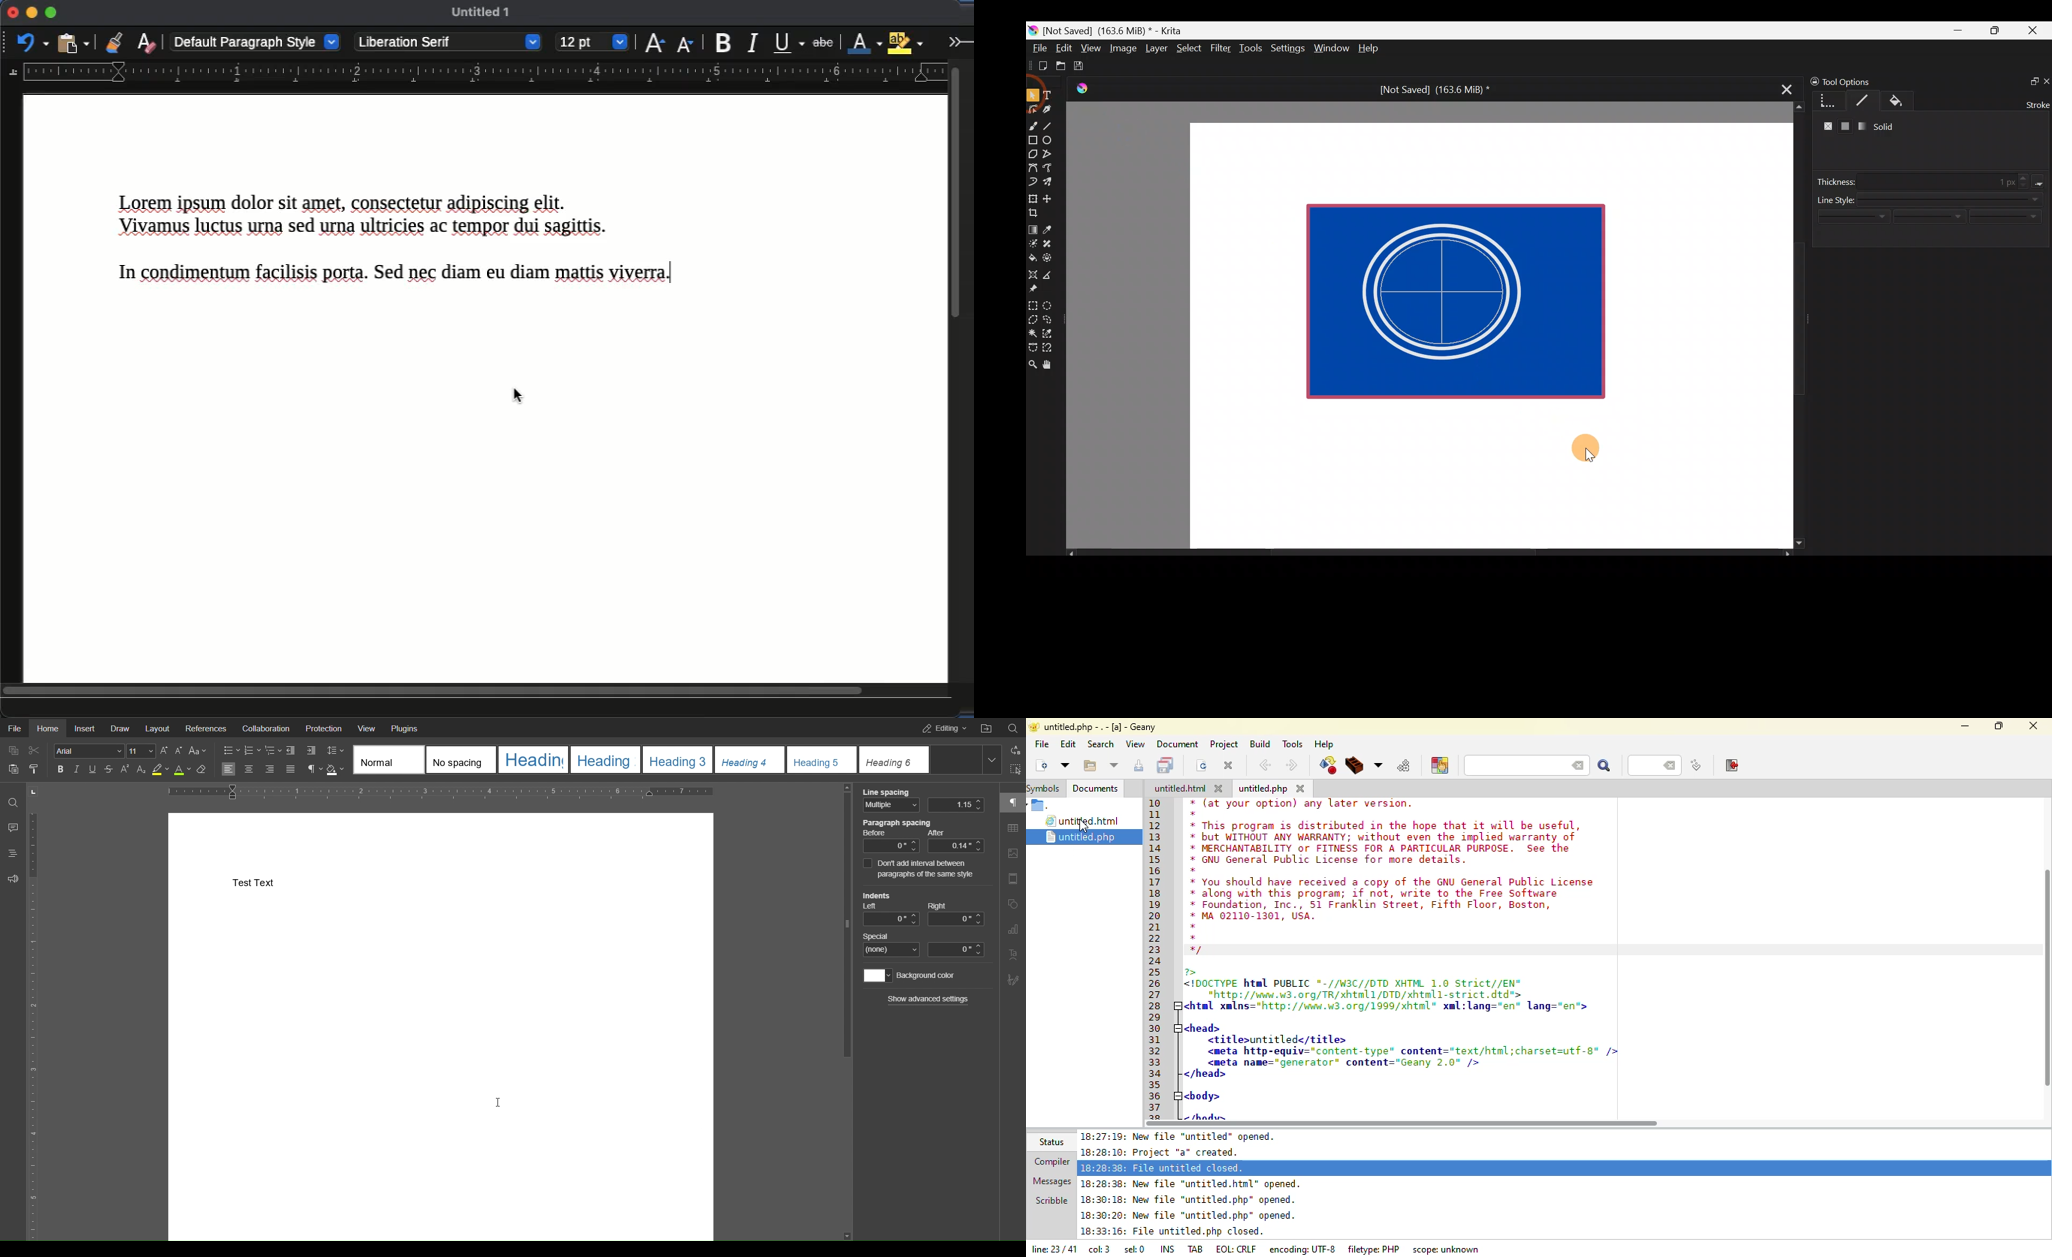  I want to click on untitled, so click(1084, 822).